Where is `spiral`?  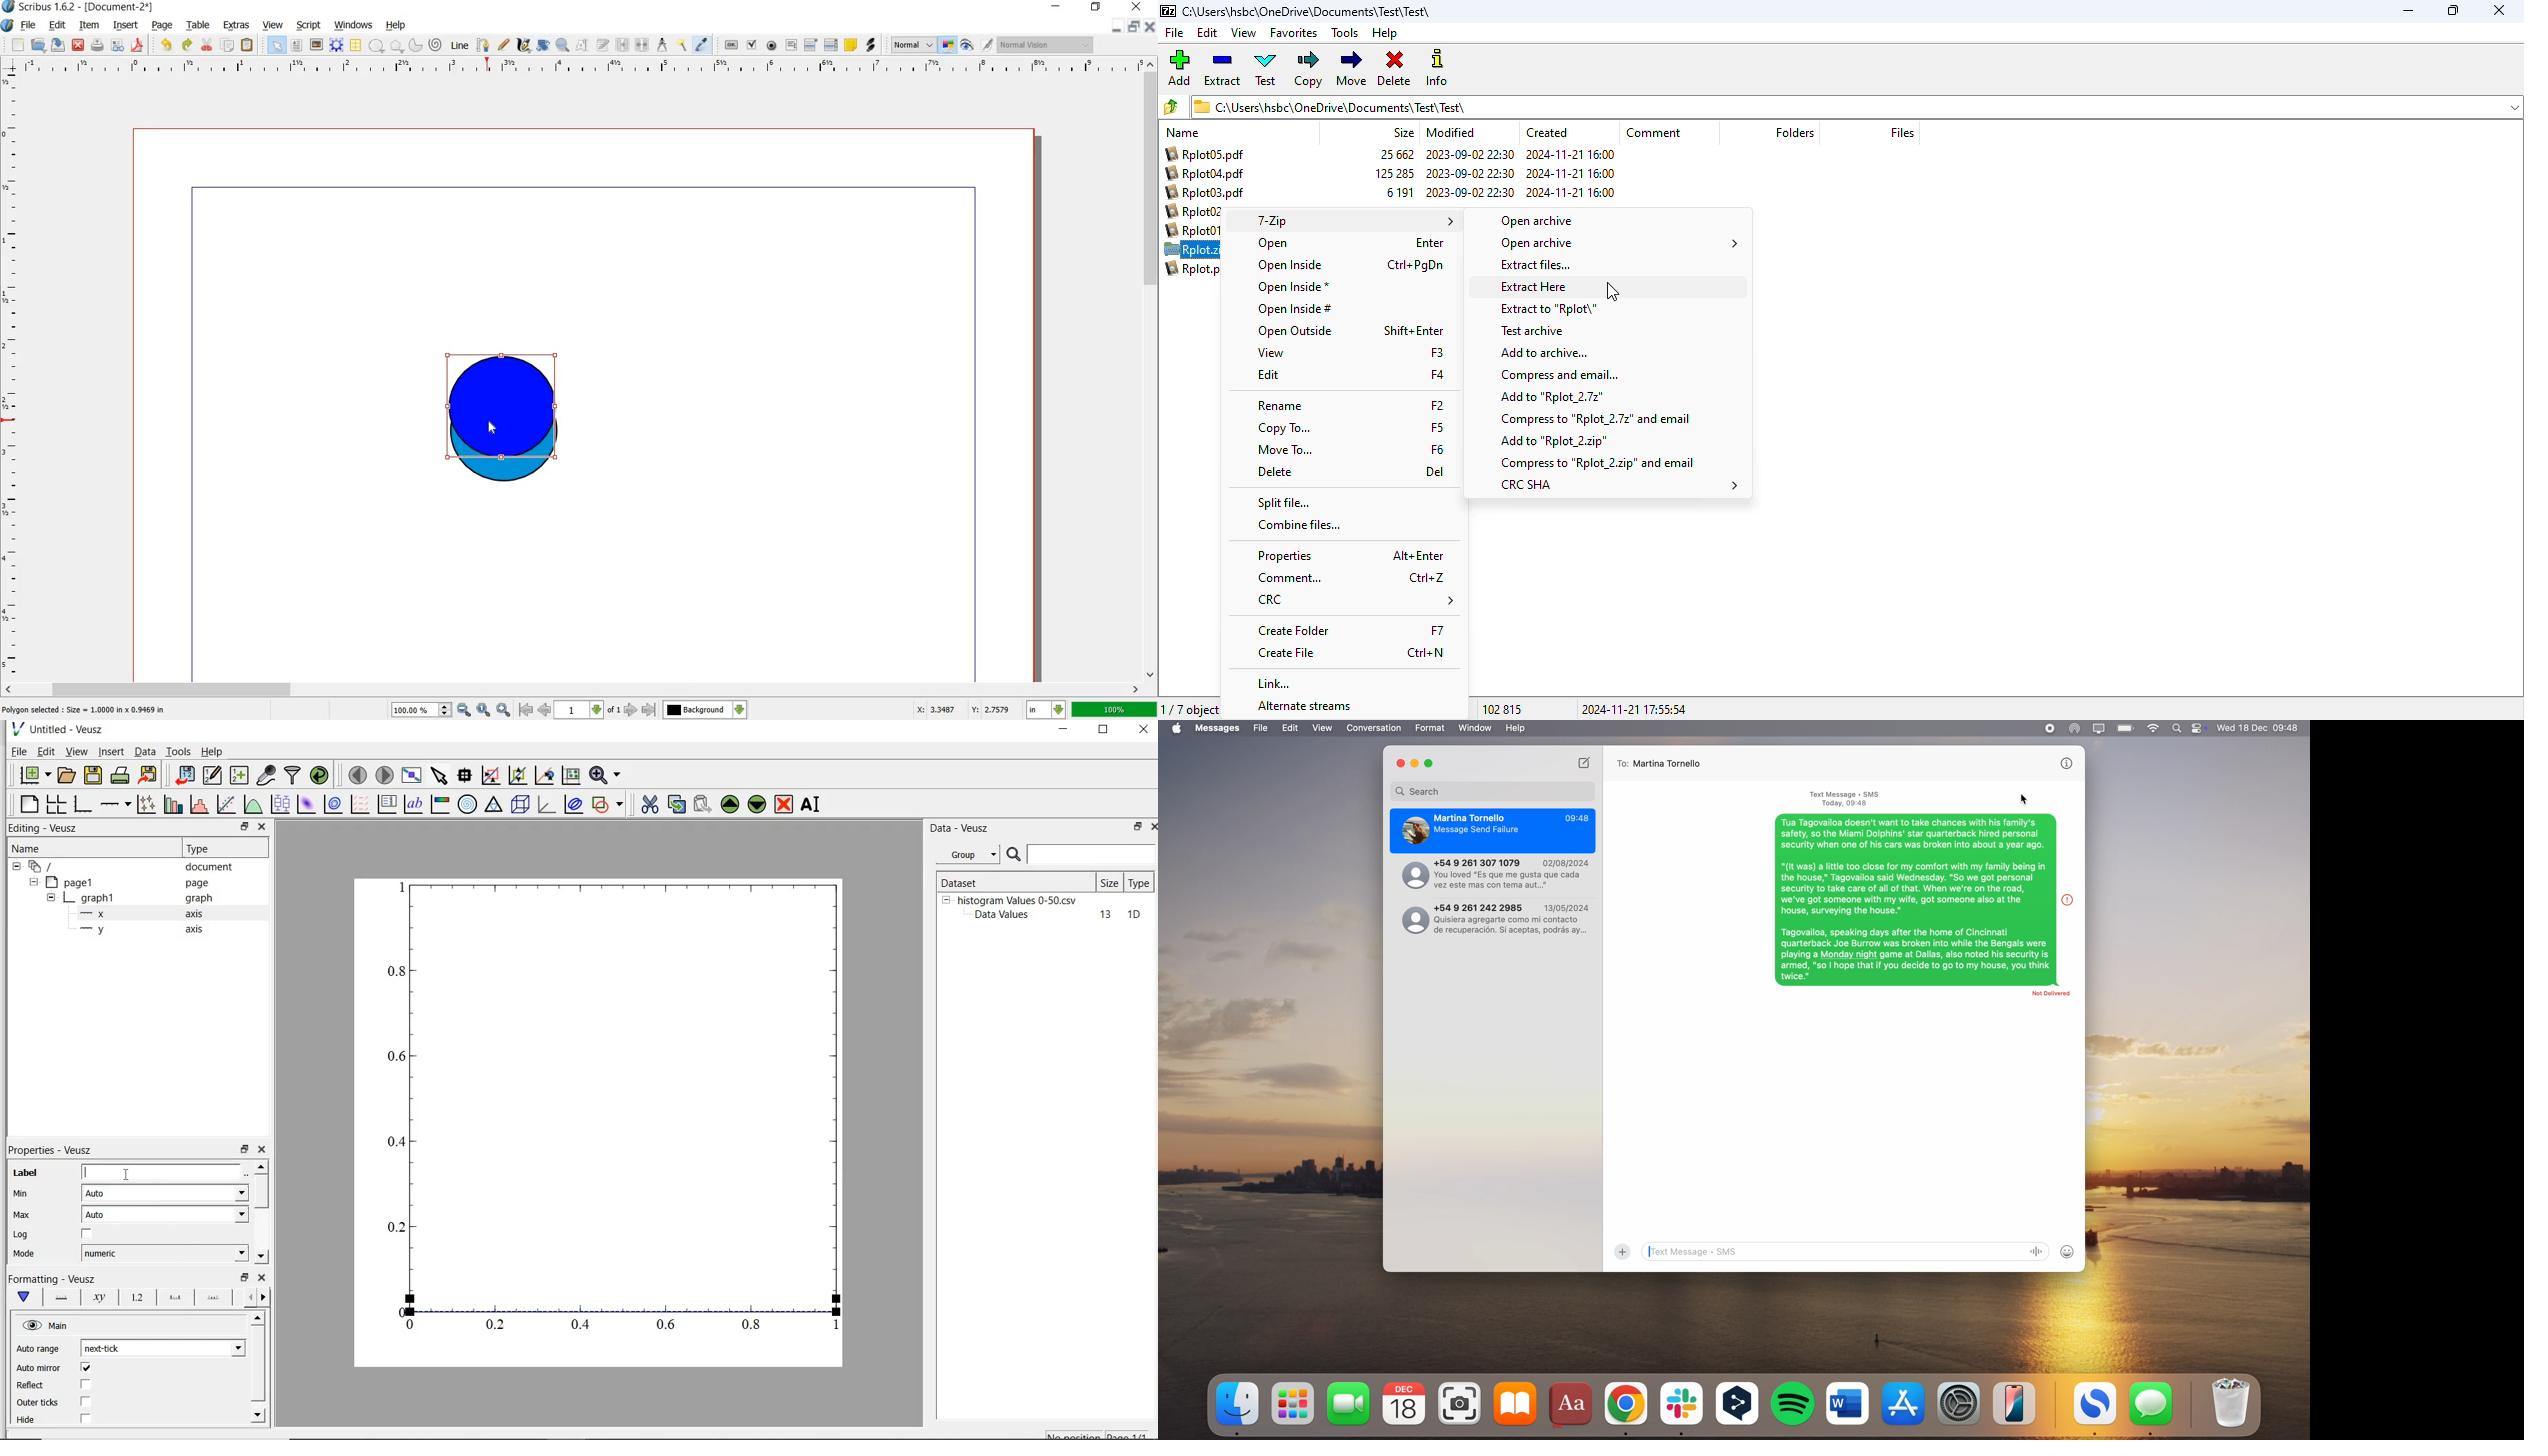 spiral is located at coordinates (435, 46).